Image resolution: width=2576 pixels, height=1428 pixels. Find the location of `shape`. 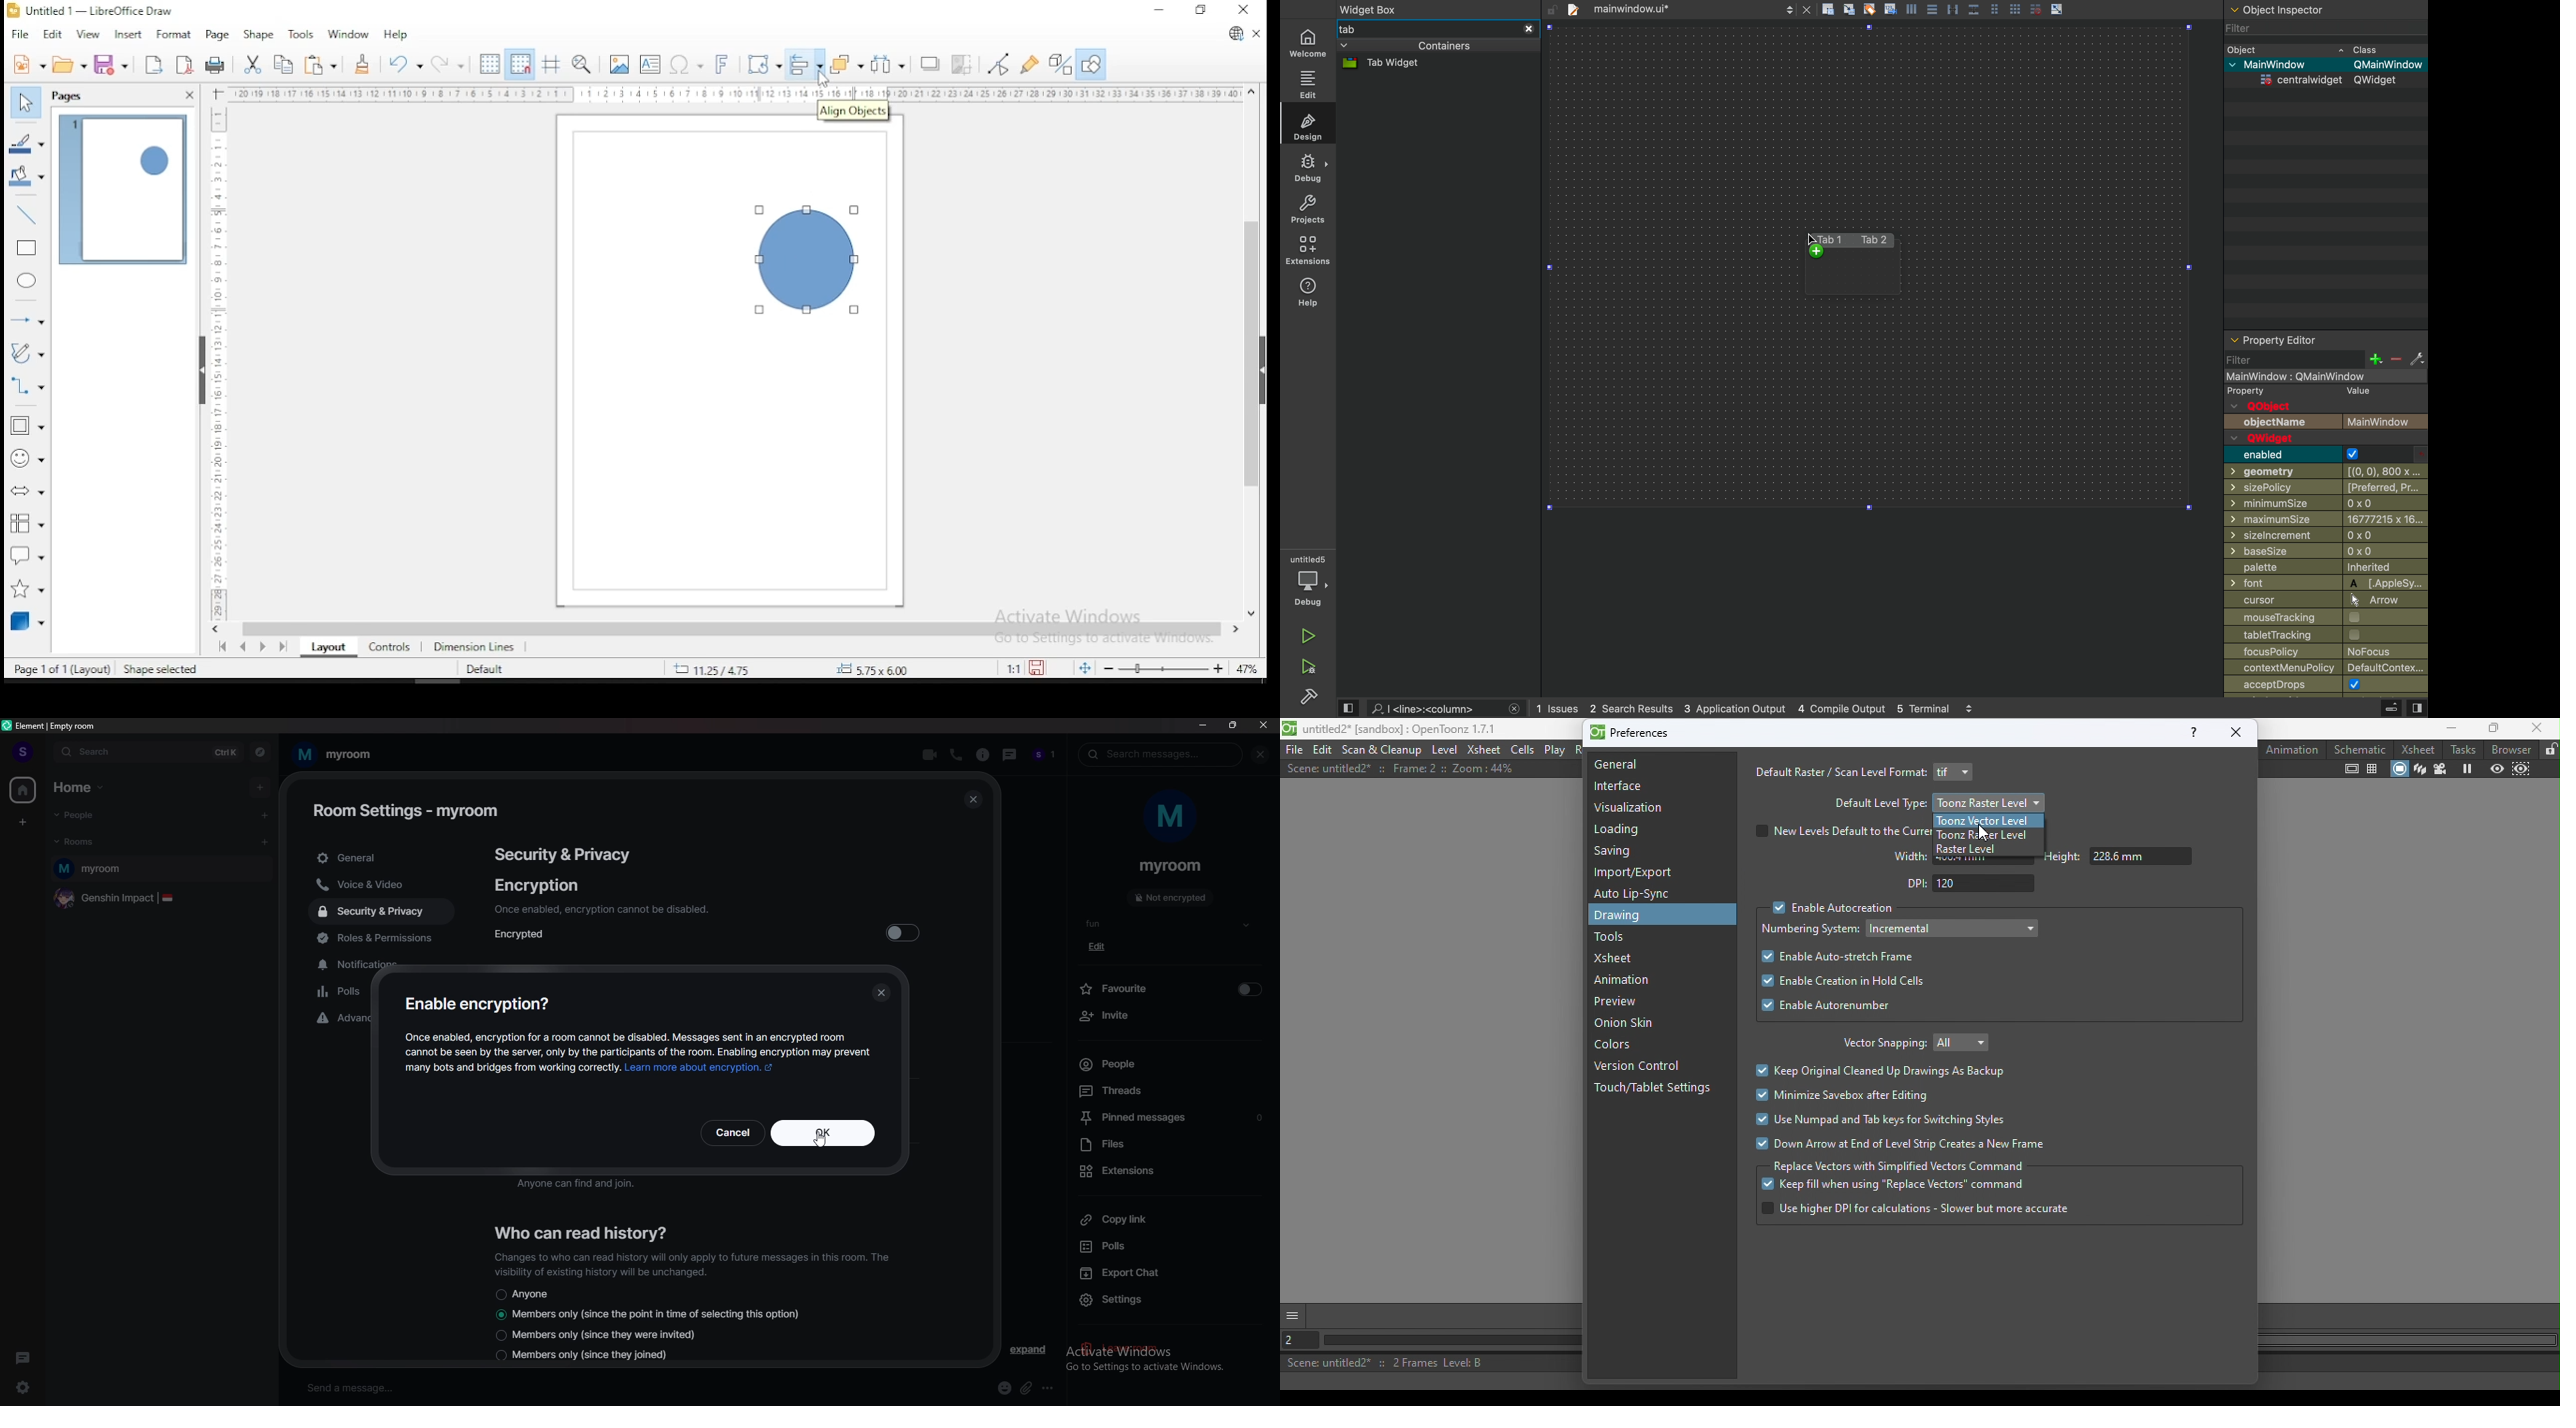

shape is located at coordinates (257, 36).